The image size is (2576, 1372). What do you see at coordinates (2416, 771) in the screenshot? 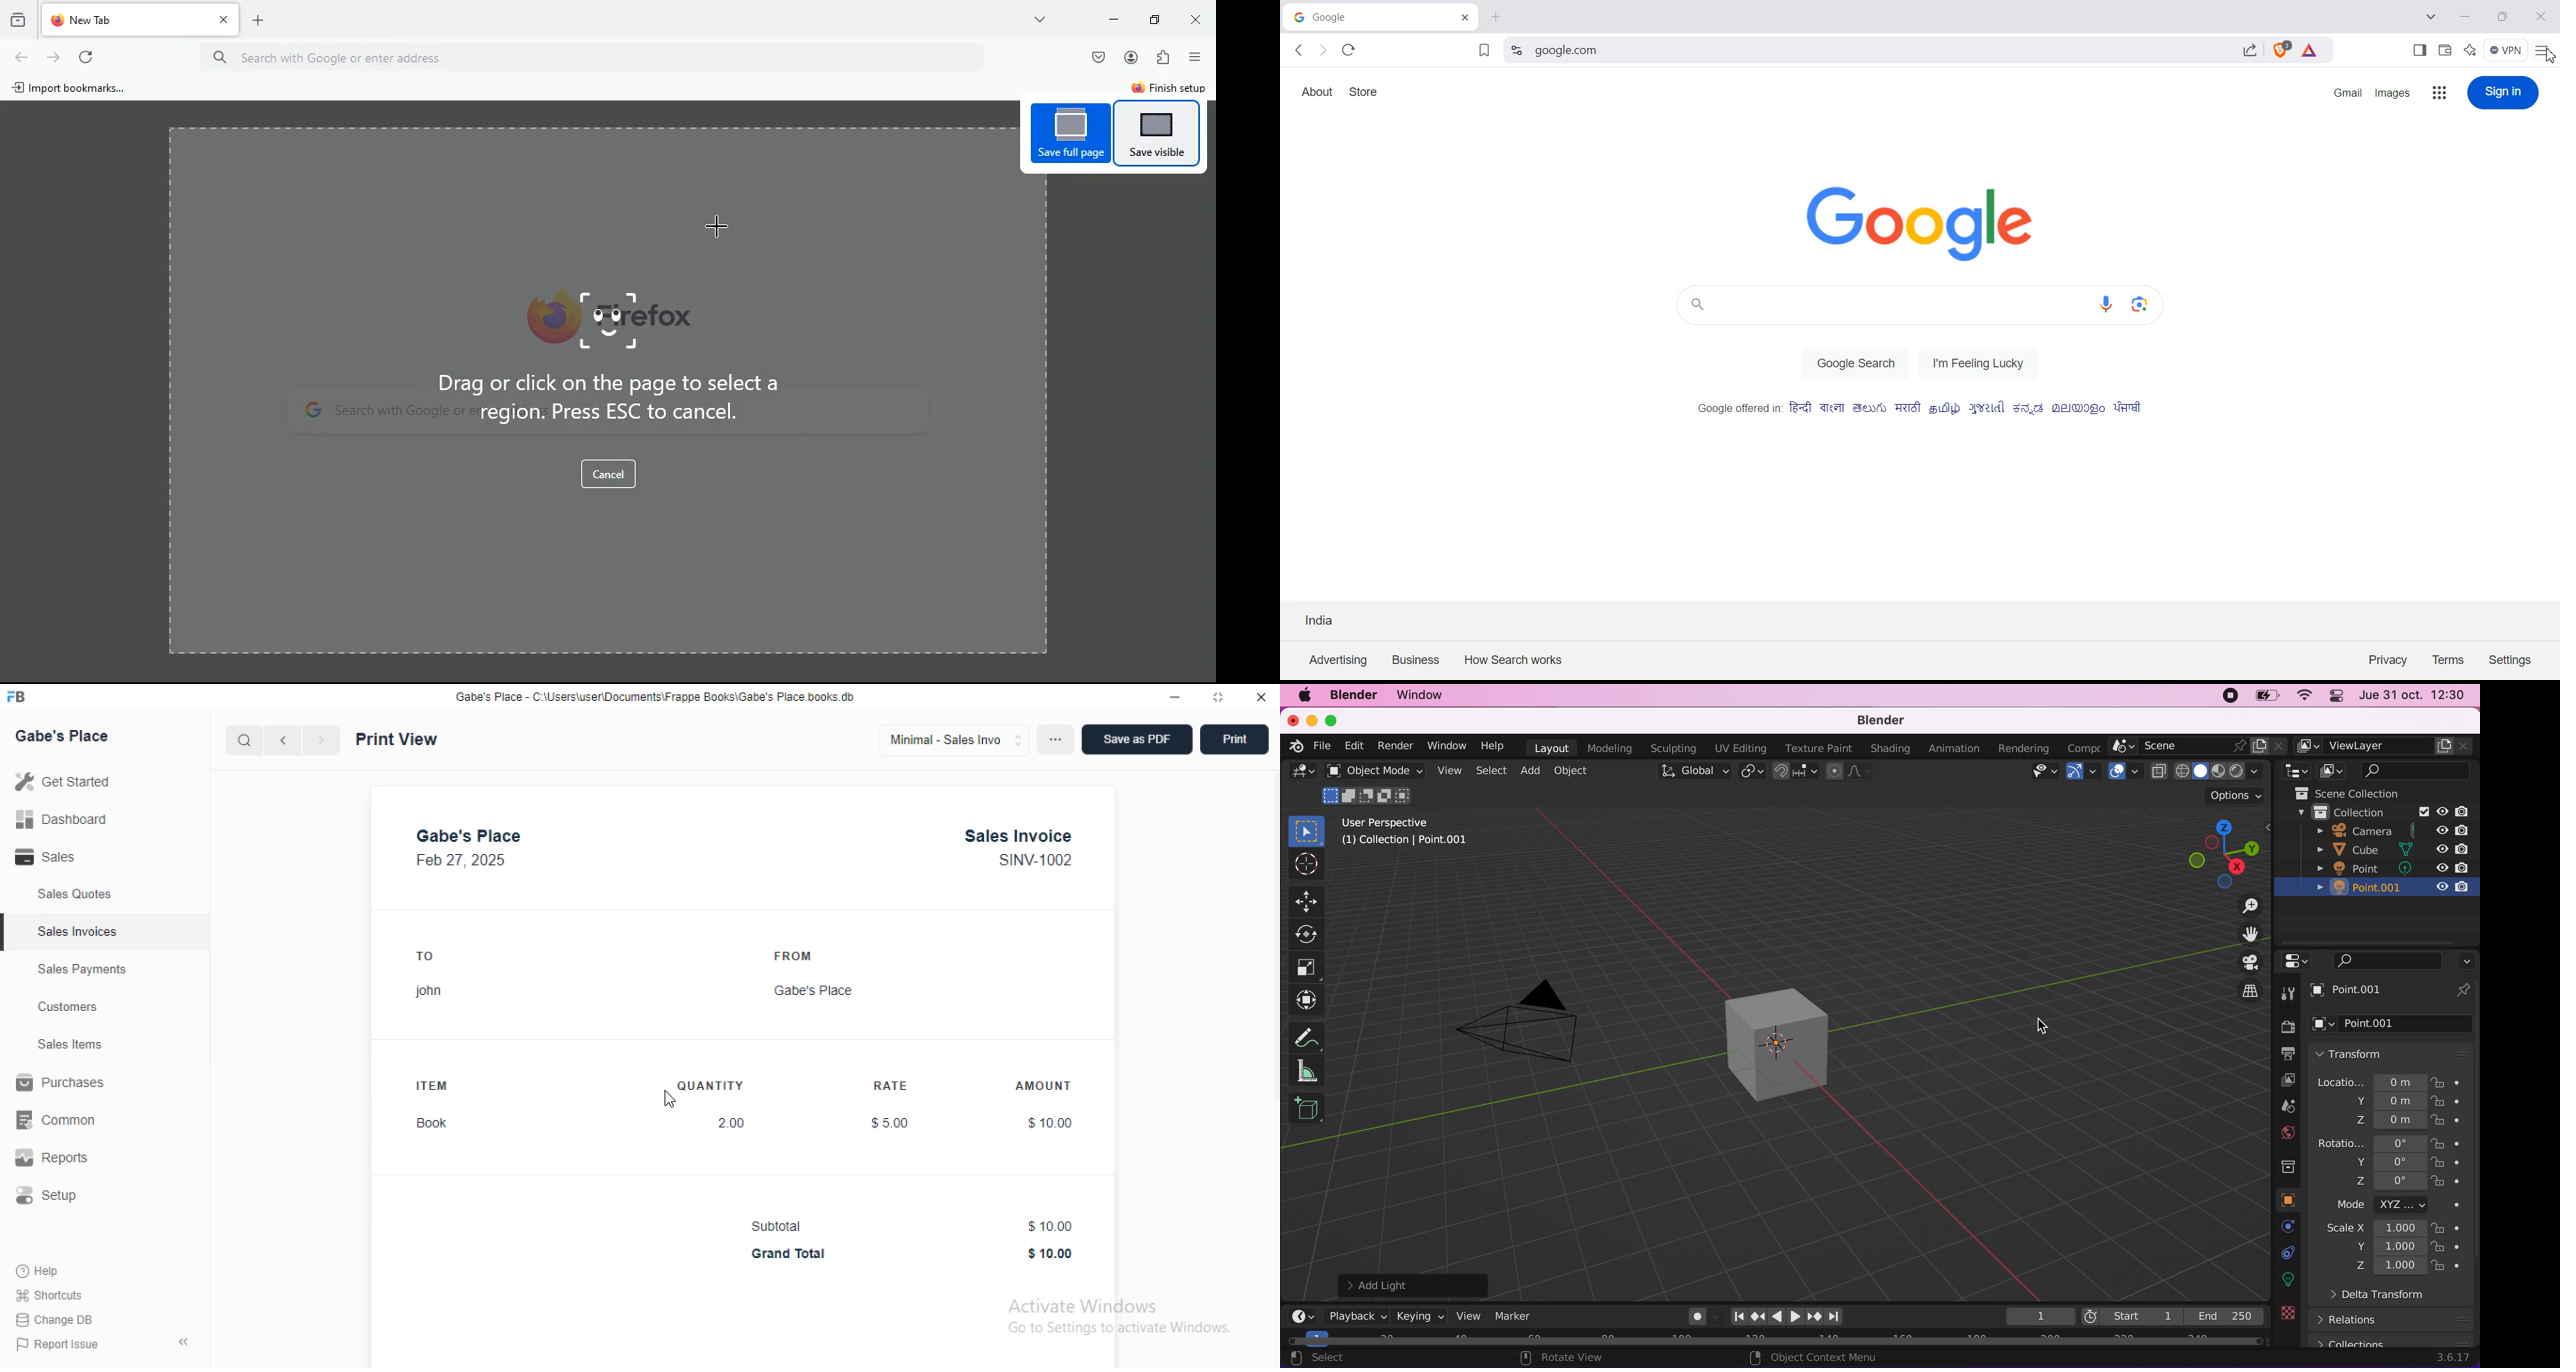
I see `search` at bounding box center [2416, 771].